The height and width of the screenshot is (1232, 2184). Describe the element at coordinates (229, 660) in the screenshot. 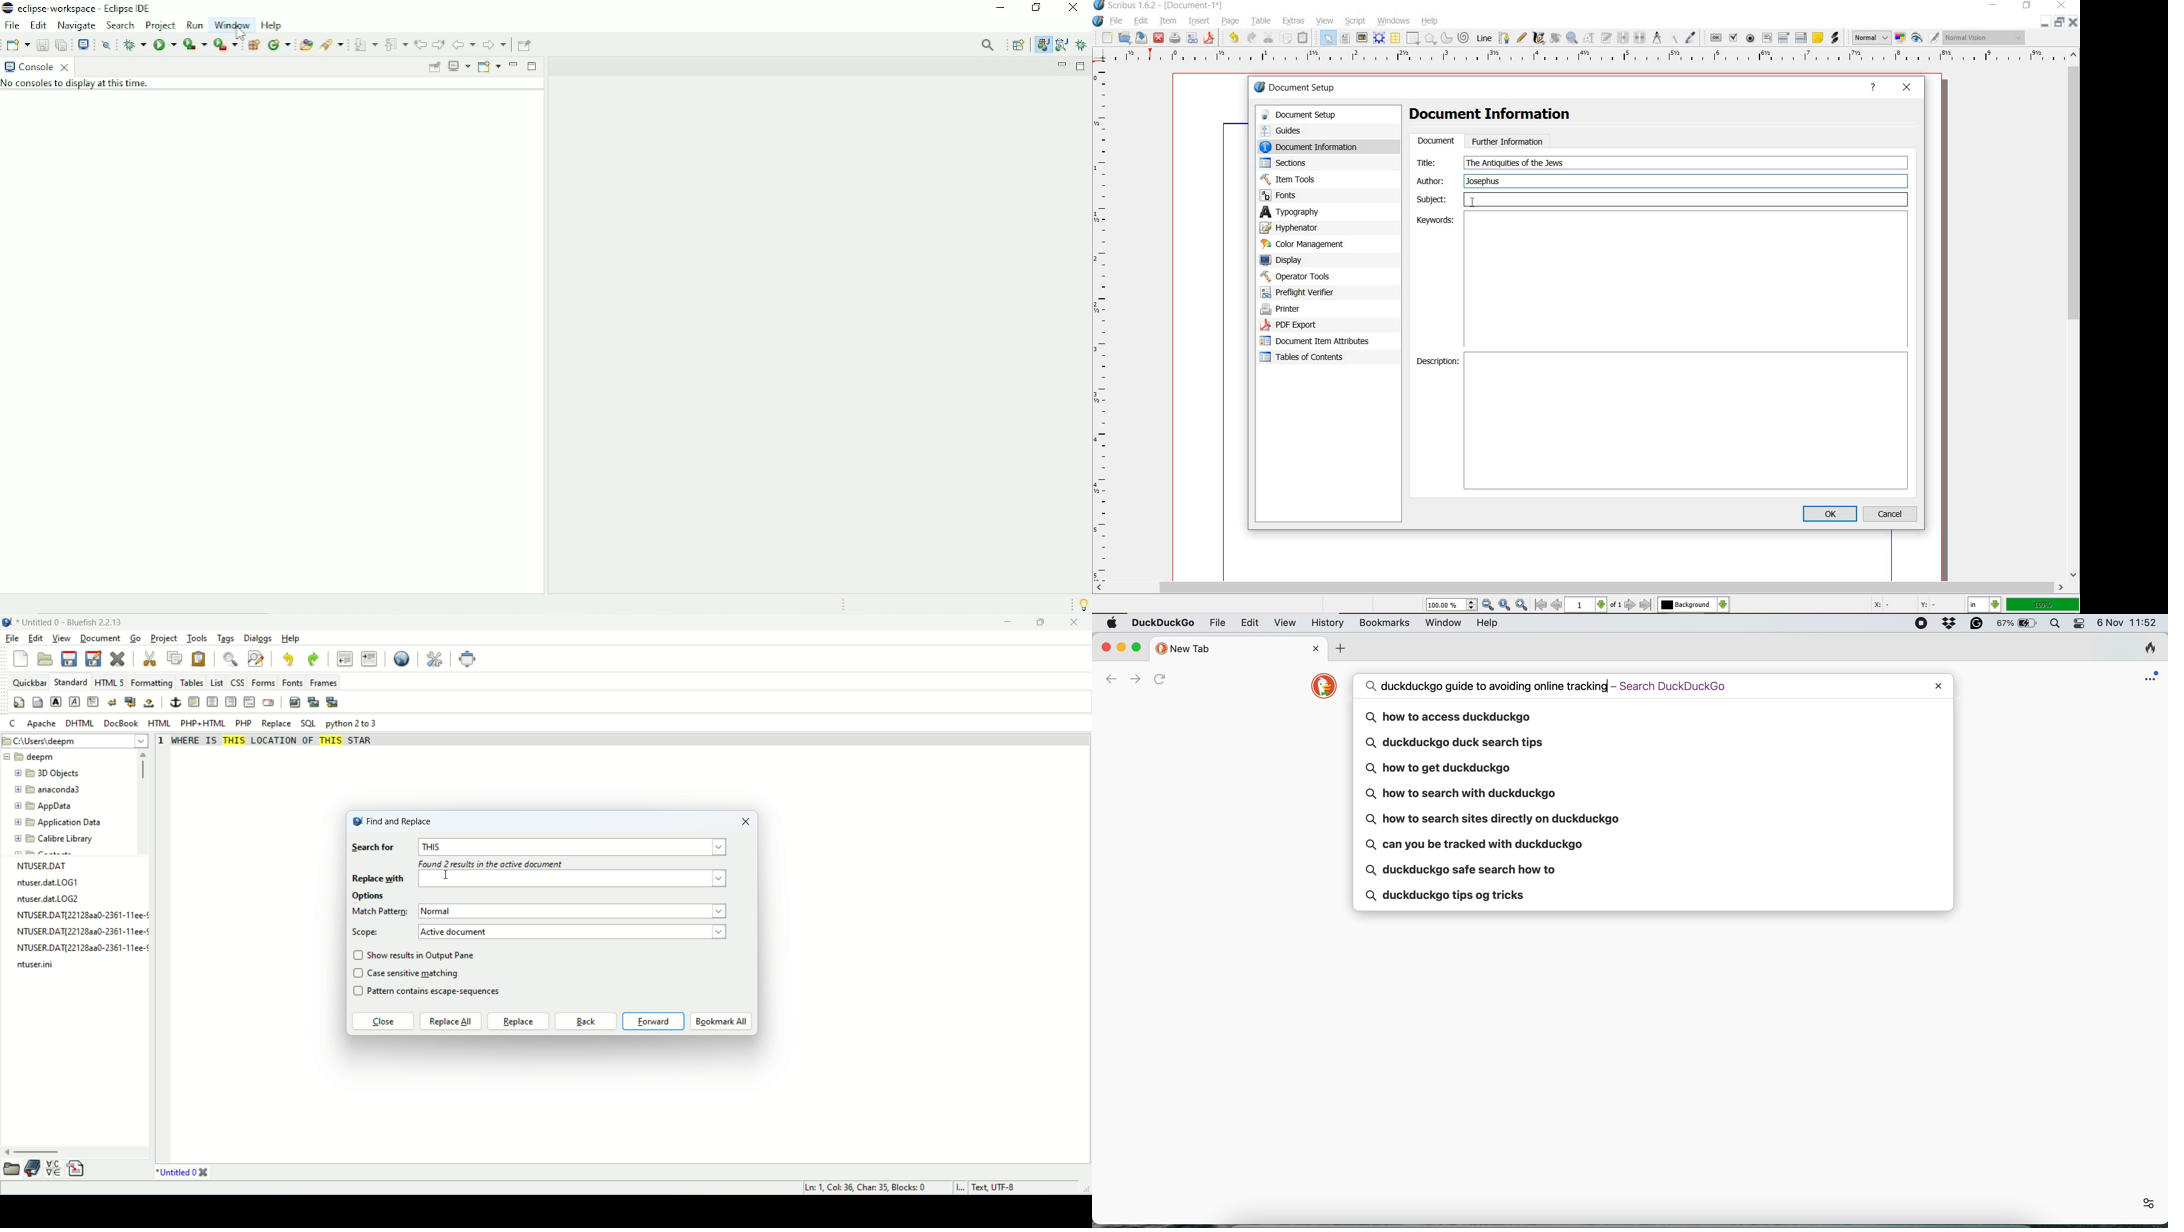

I see `find` at that location.